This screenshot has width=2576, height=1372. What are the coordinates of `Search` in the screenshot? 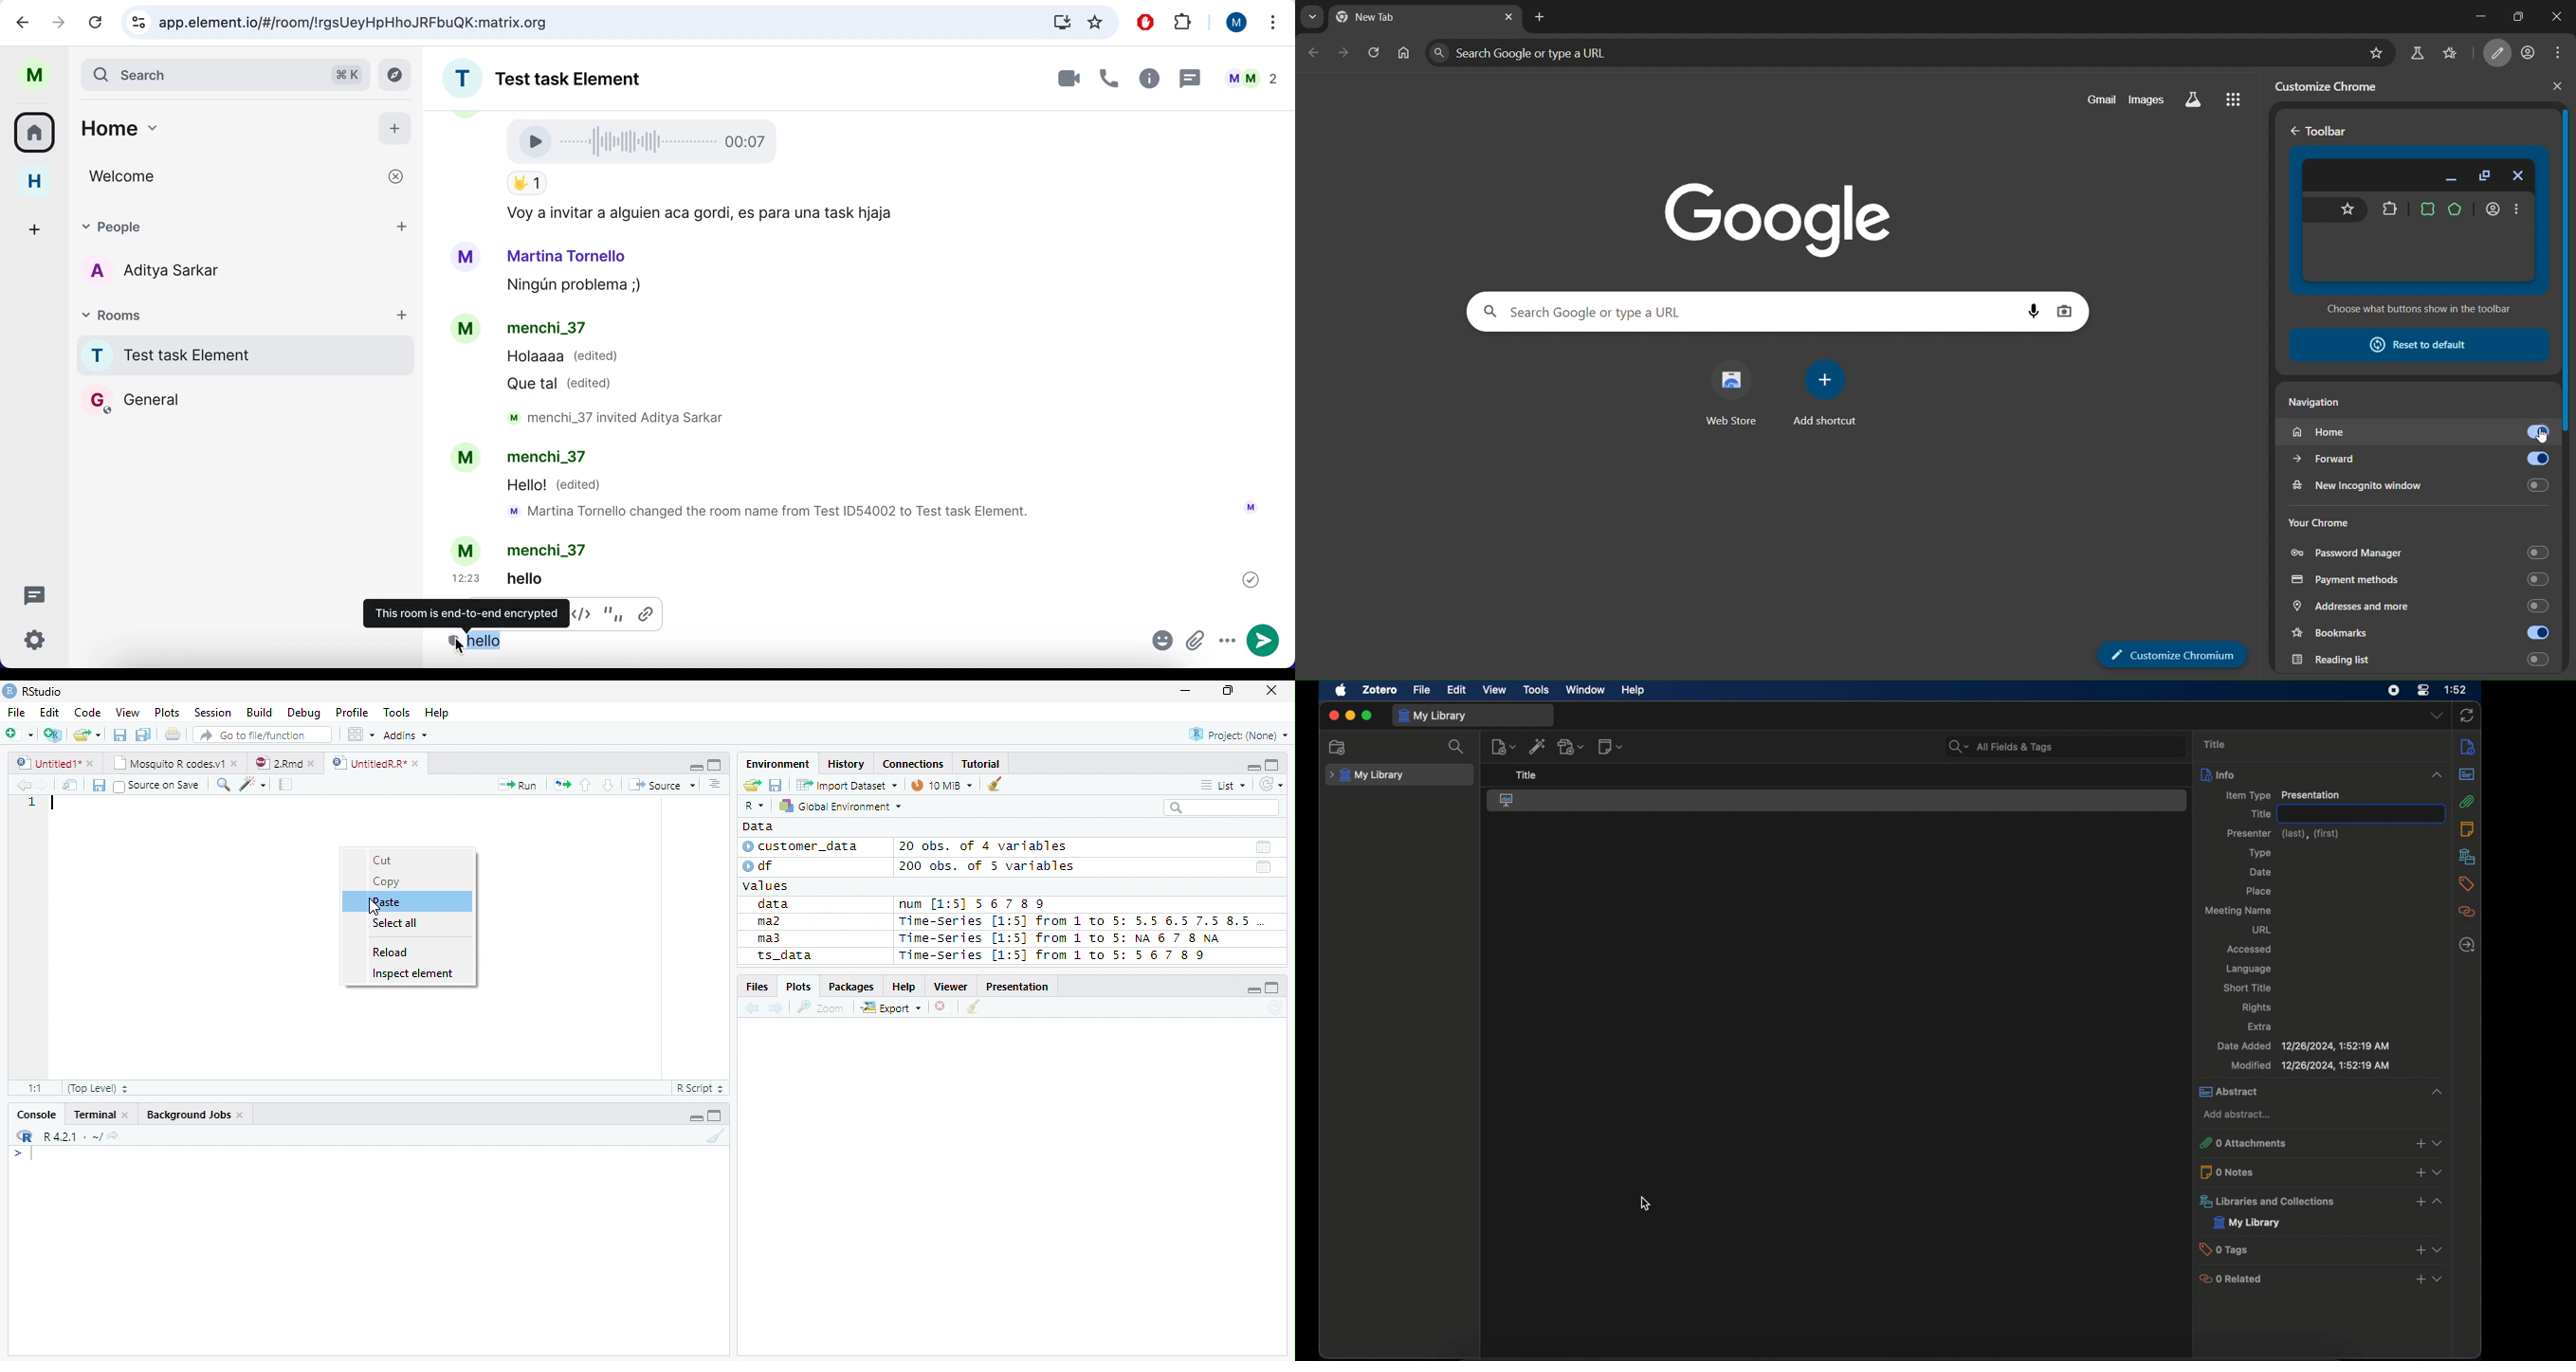 It's located at (1219, 808).